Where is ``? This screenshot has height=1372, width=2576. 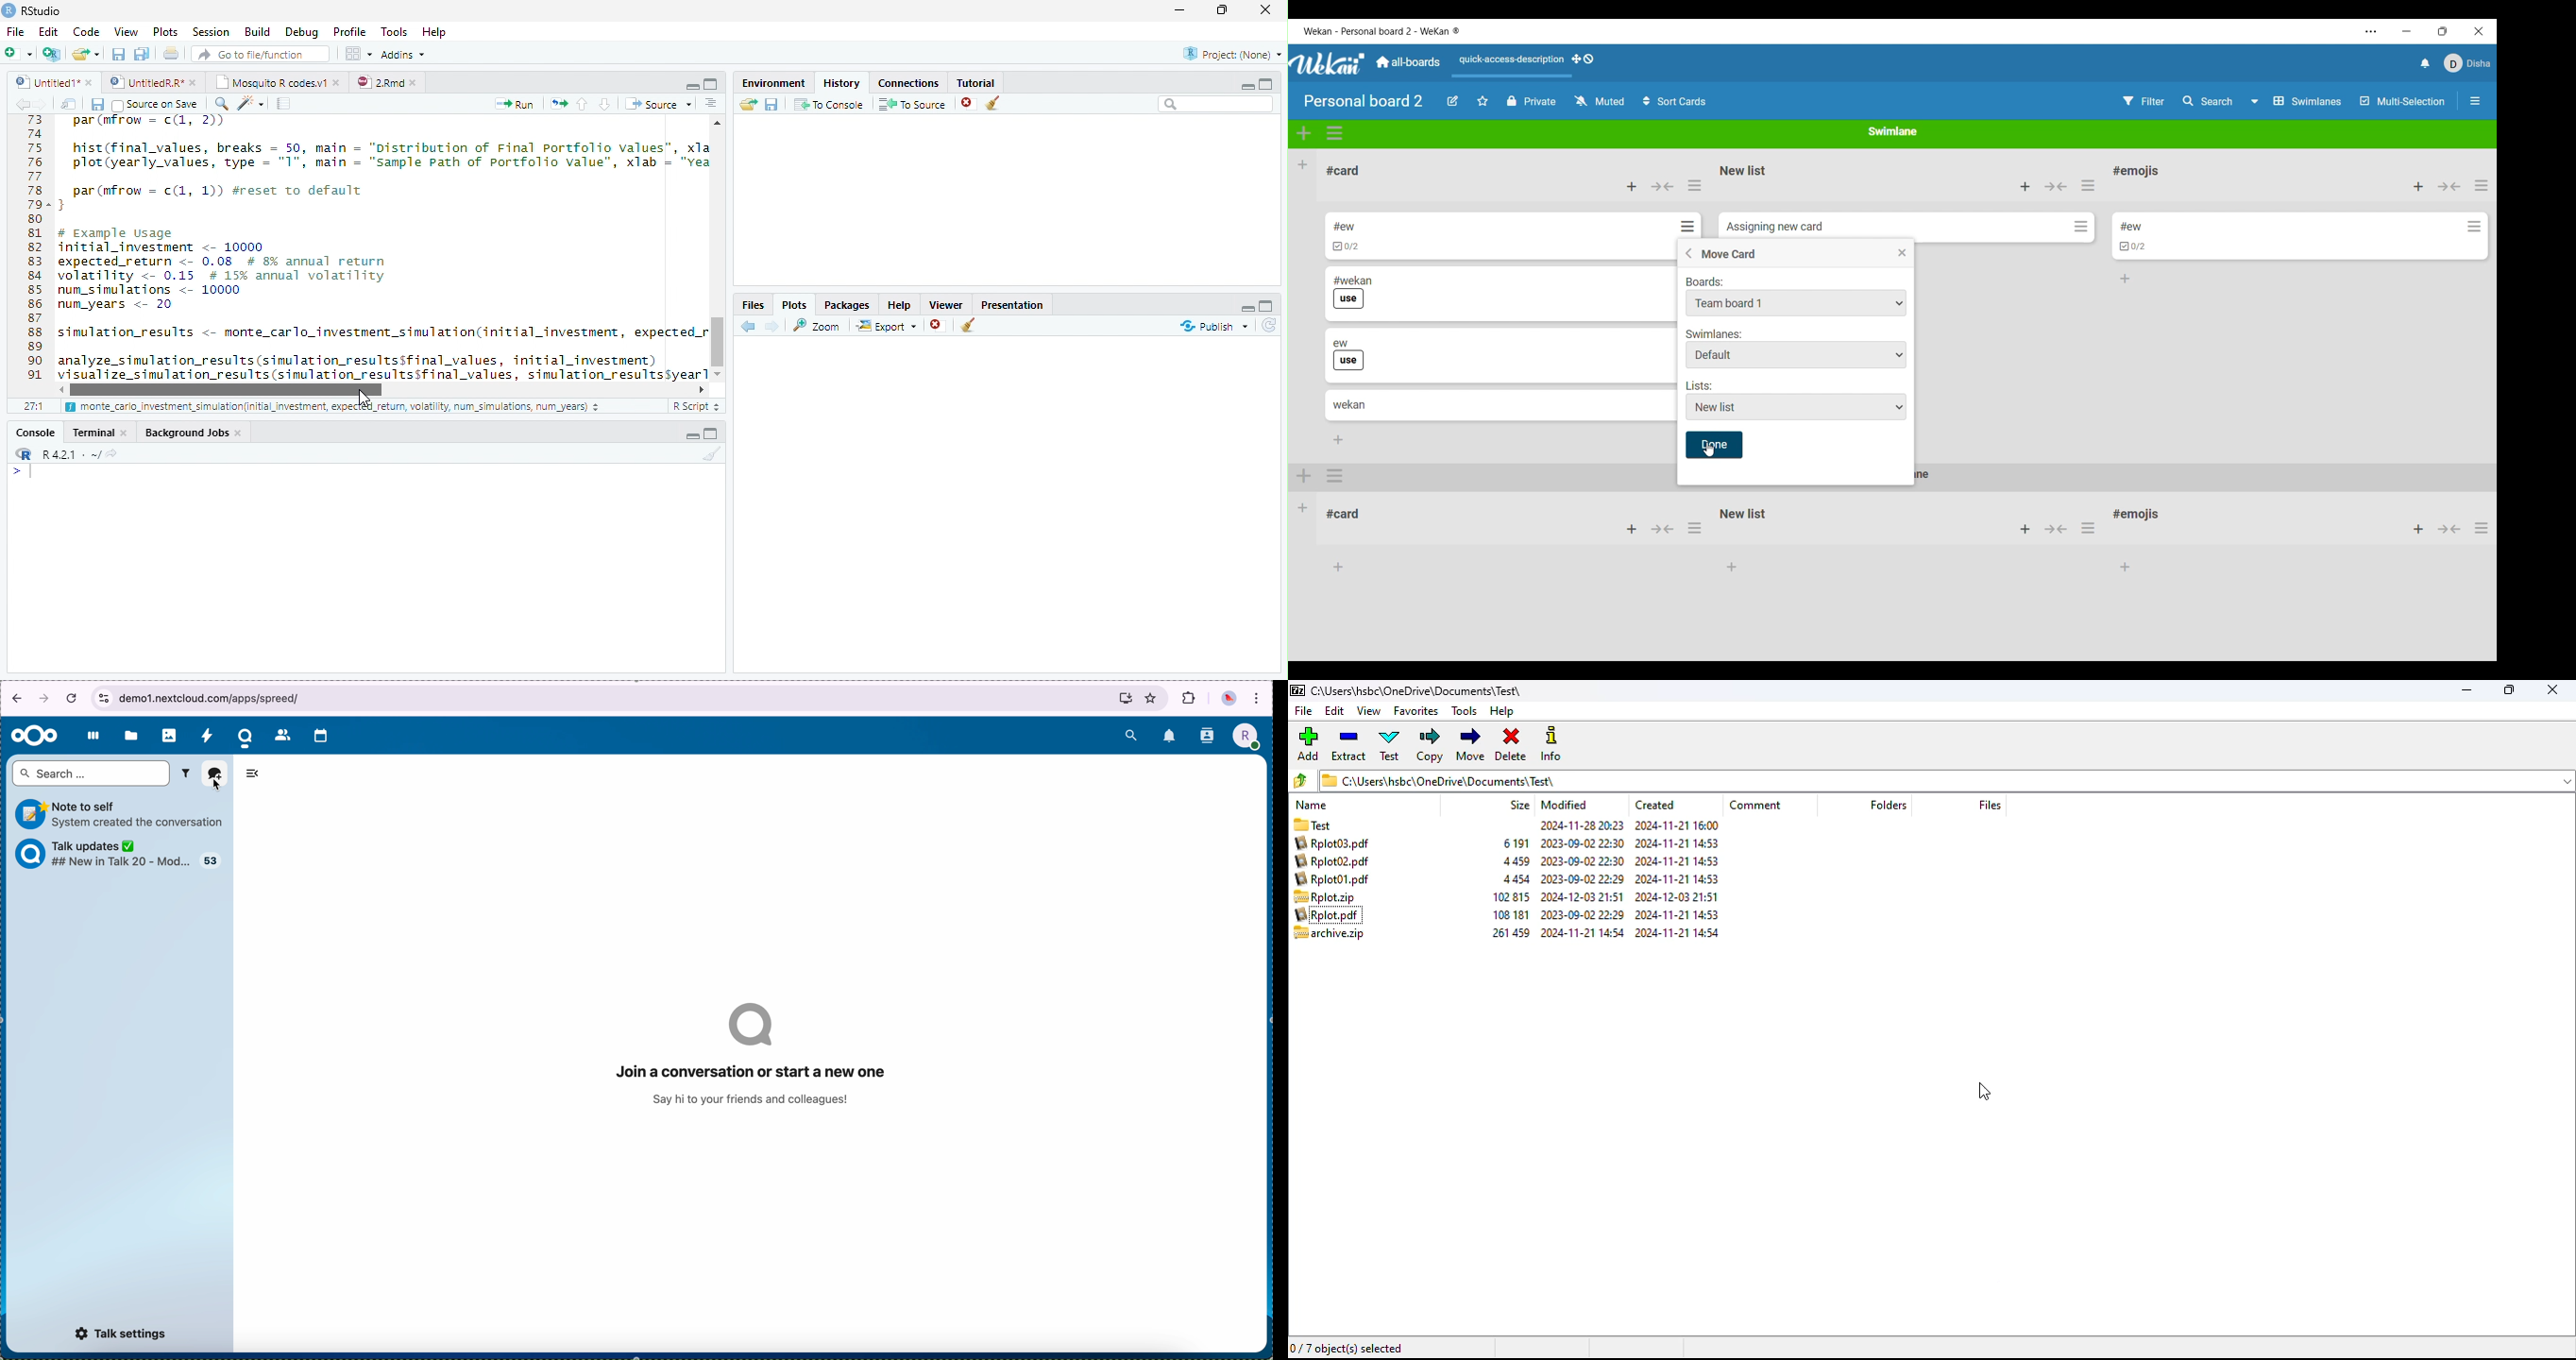  is located at coordinates (691, 84).